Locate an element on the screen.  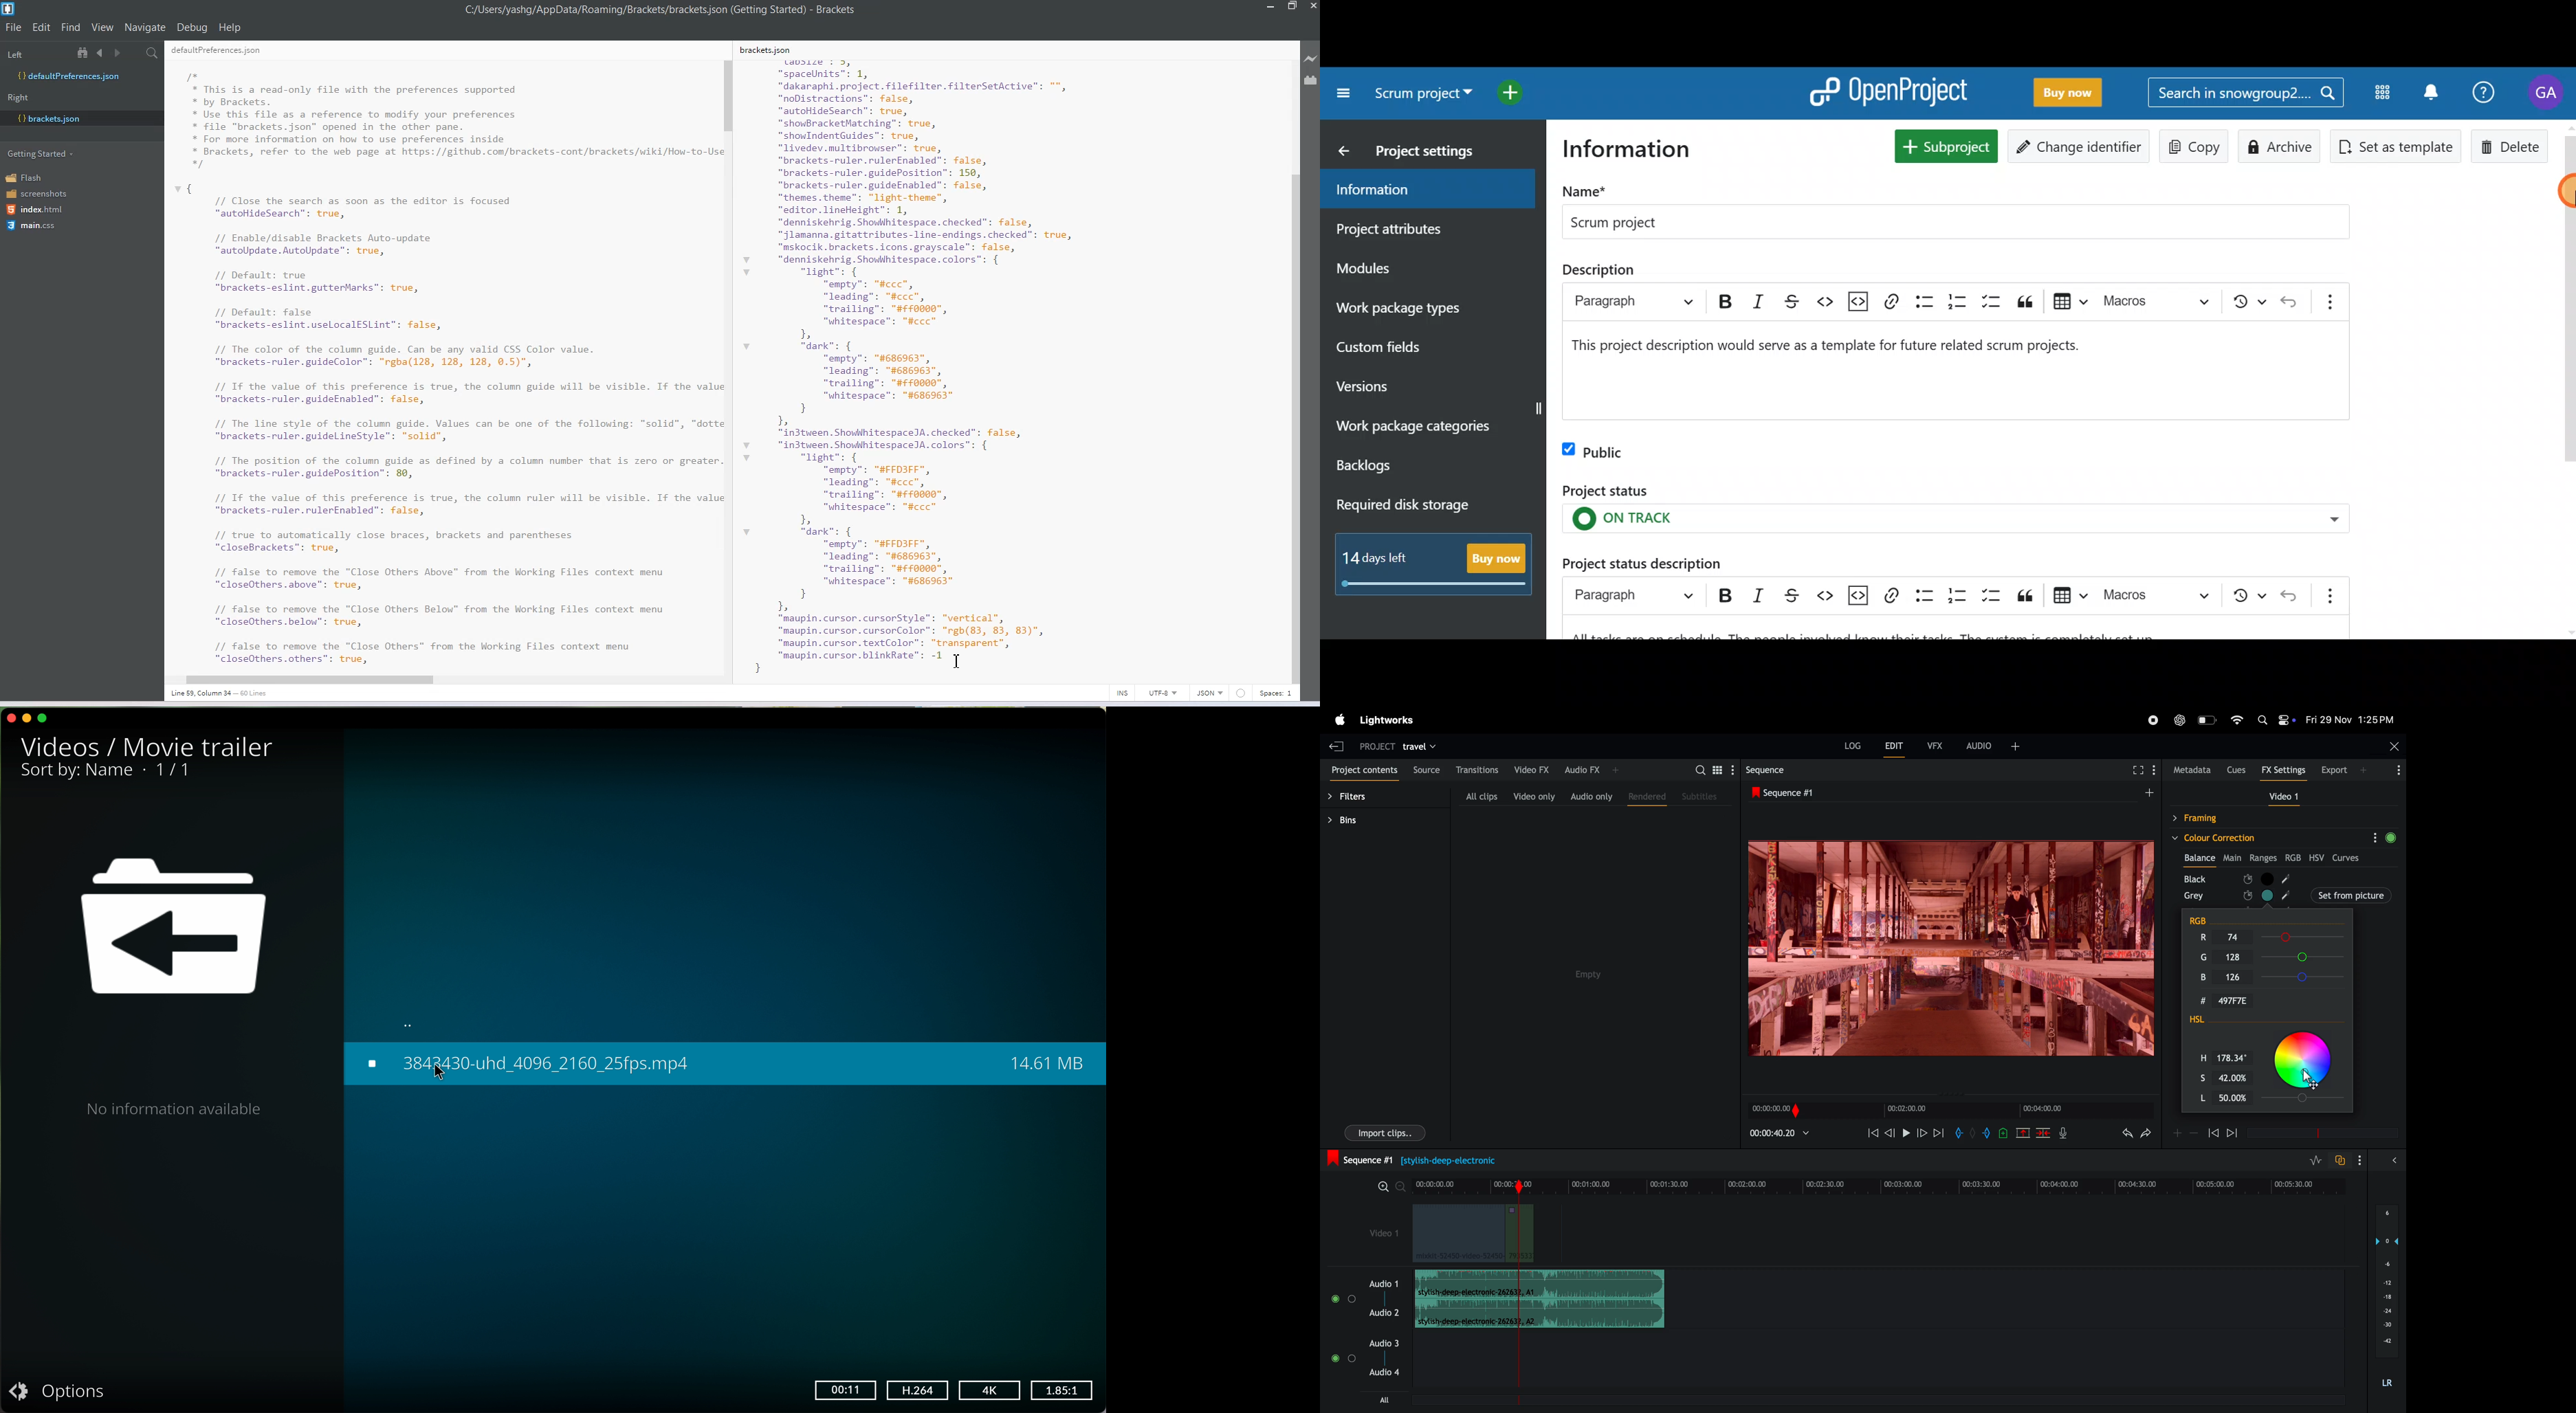
Slider is located at coordinates (2307, 1099).